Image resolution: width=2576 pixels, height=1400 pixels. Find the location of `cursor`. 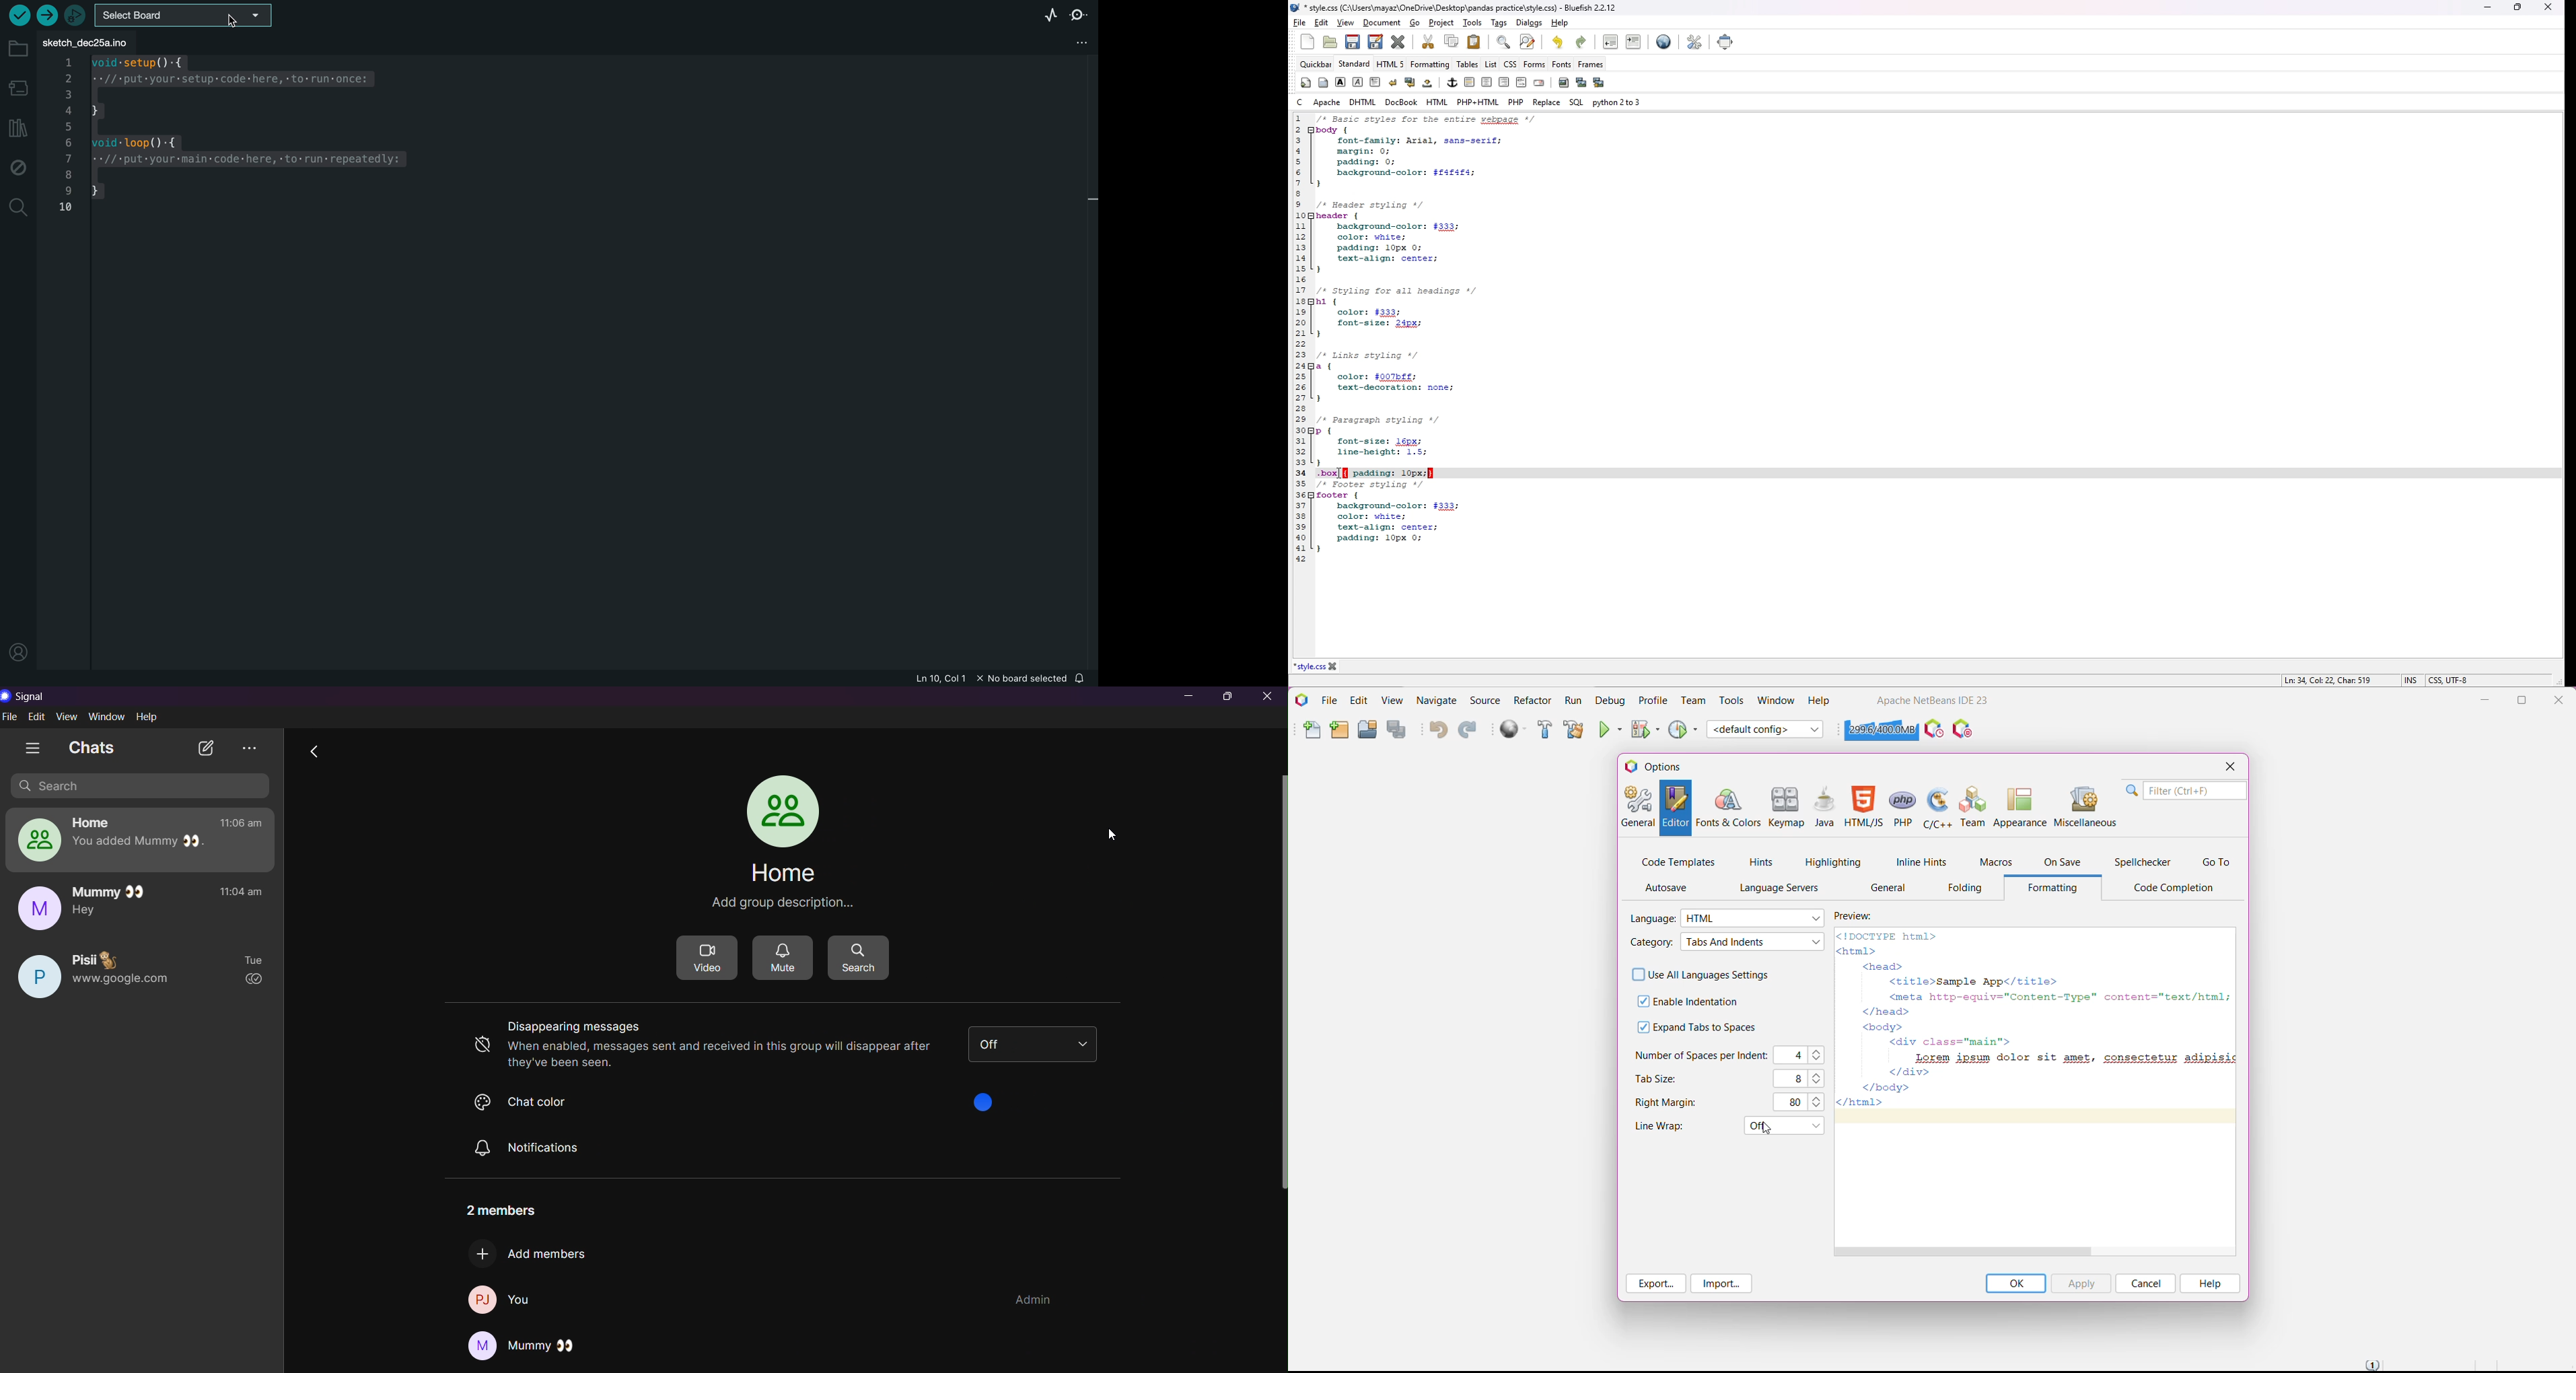

cursor is located at coordinates (1116, 832).